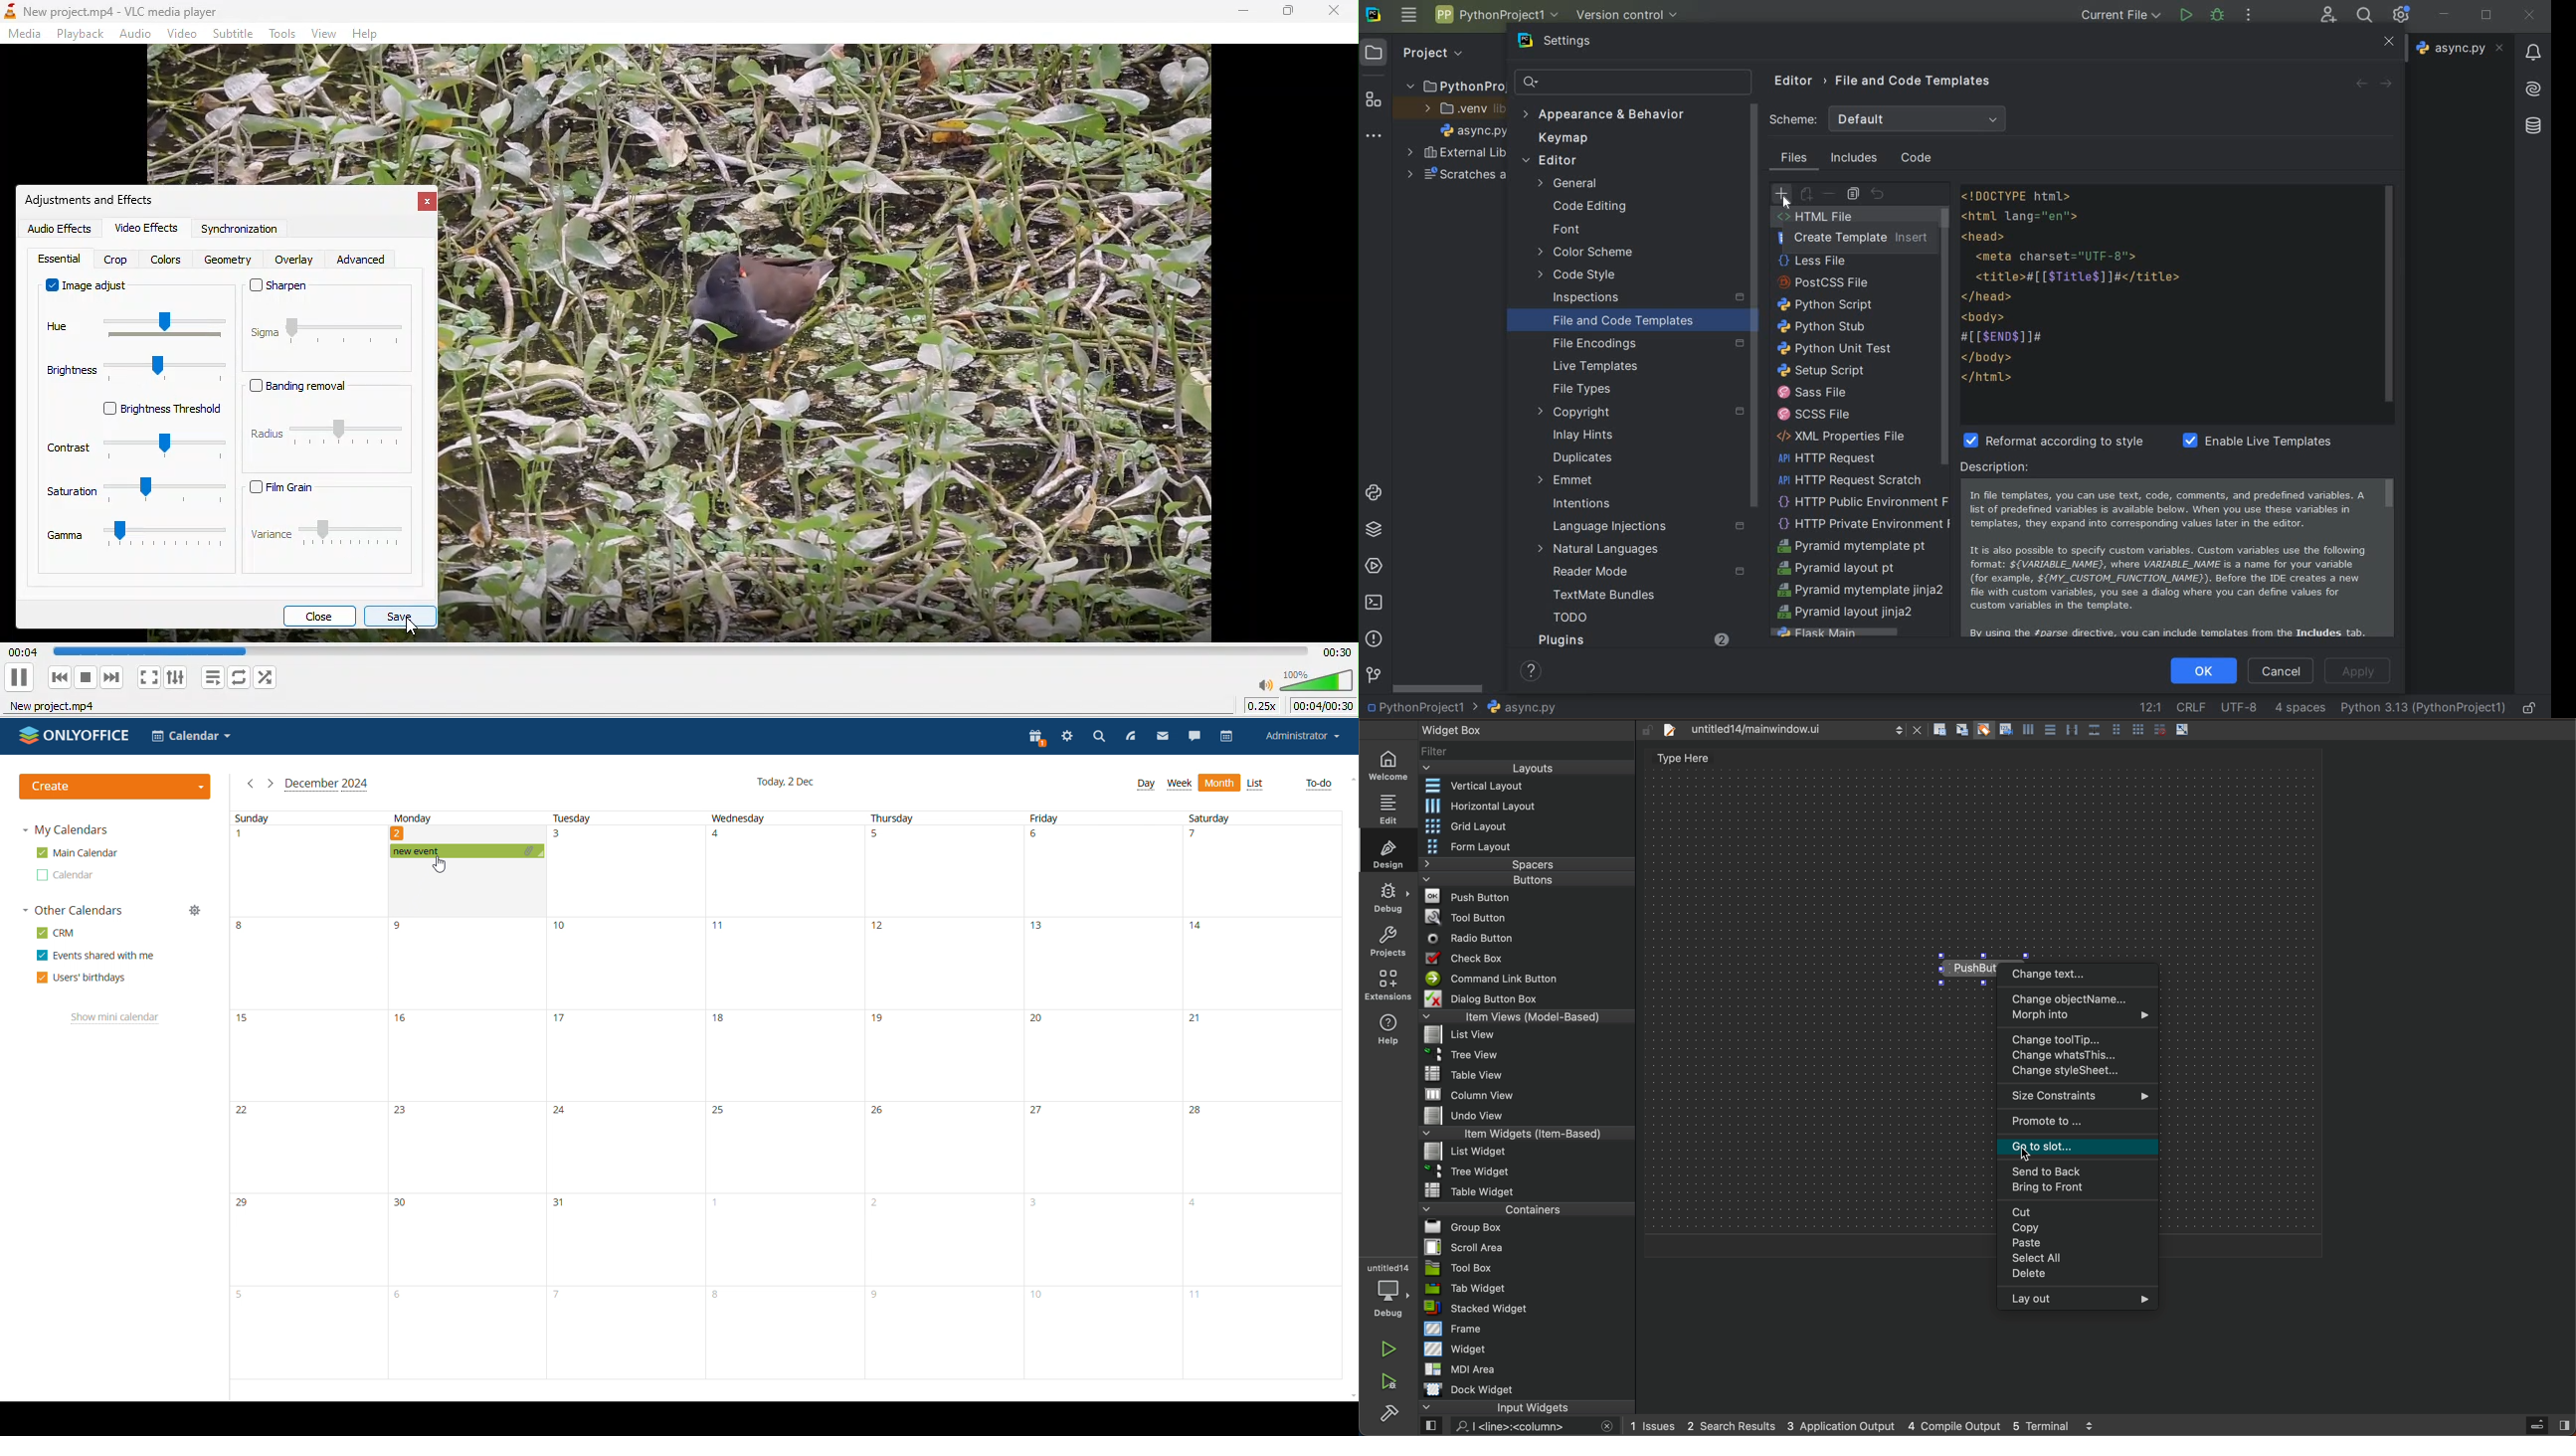 This screenshot has height=1456, width=2576. I want to click on code, so click(1919, 159).